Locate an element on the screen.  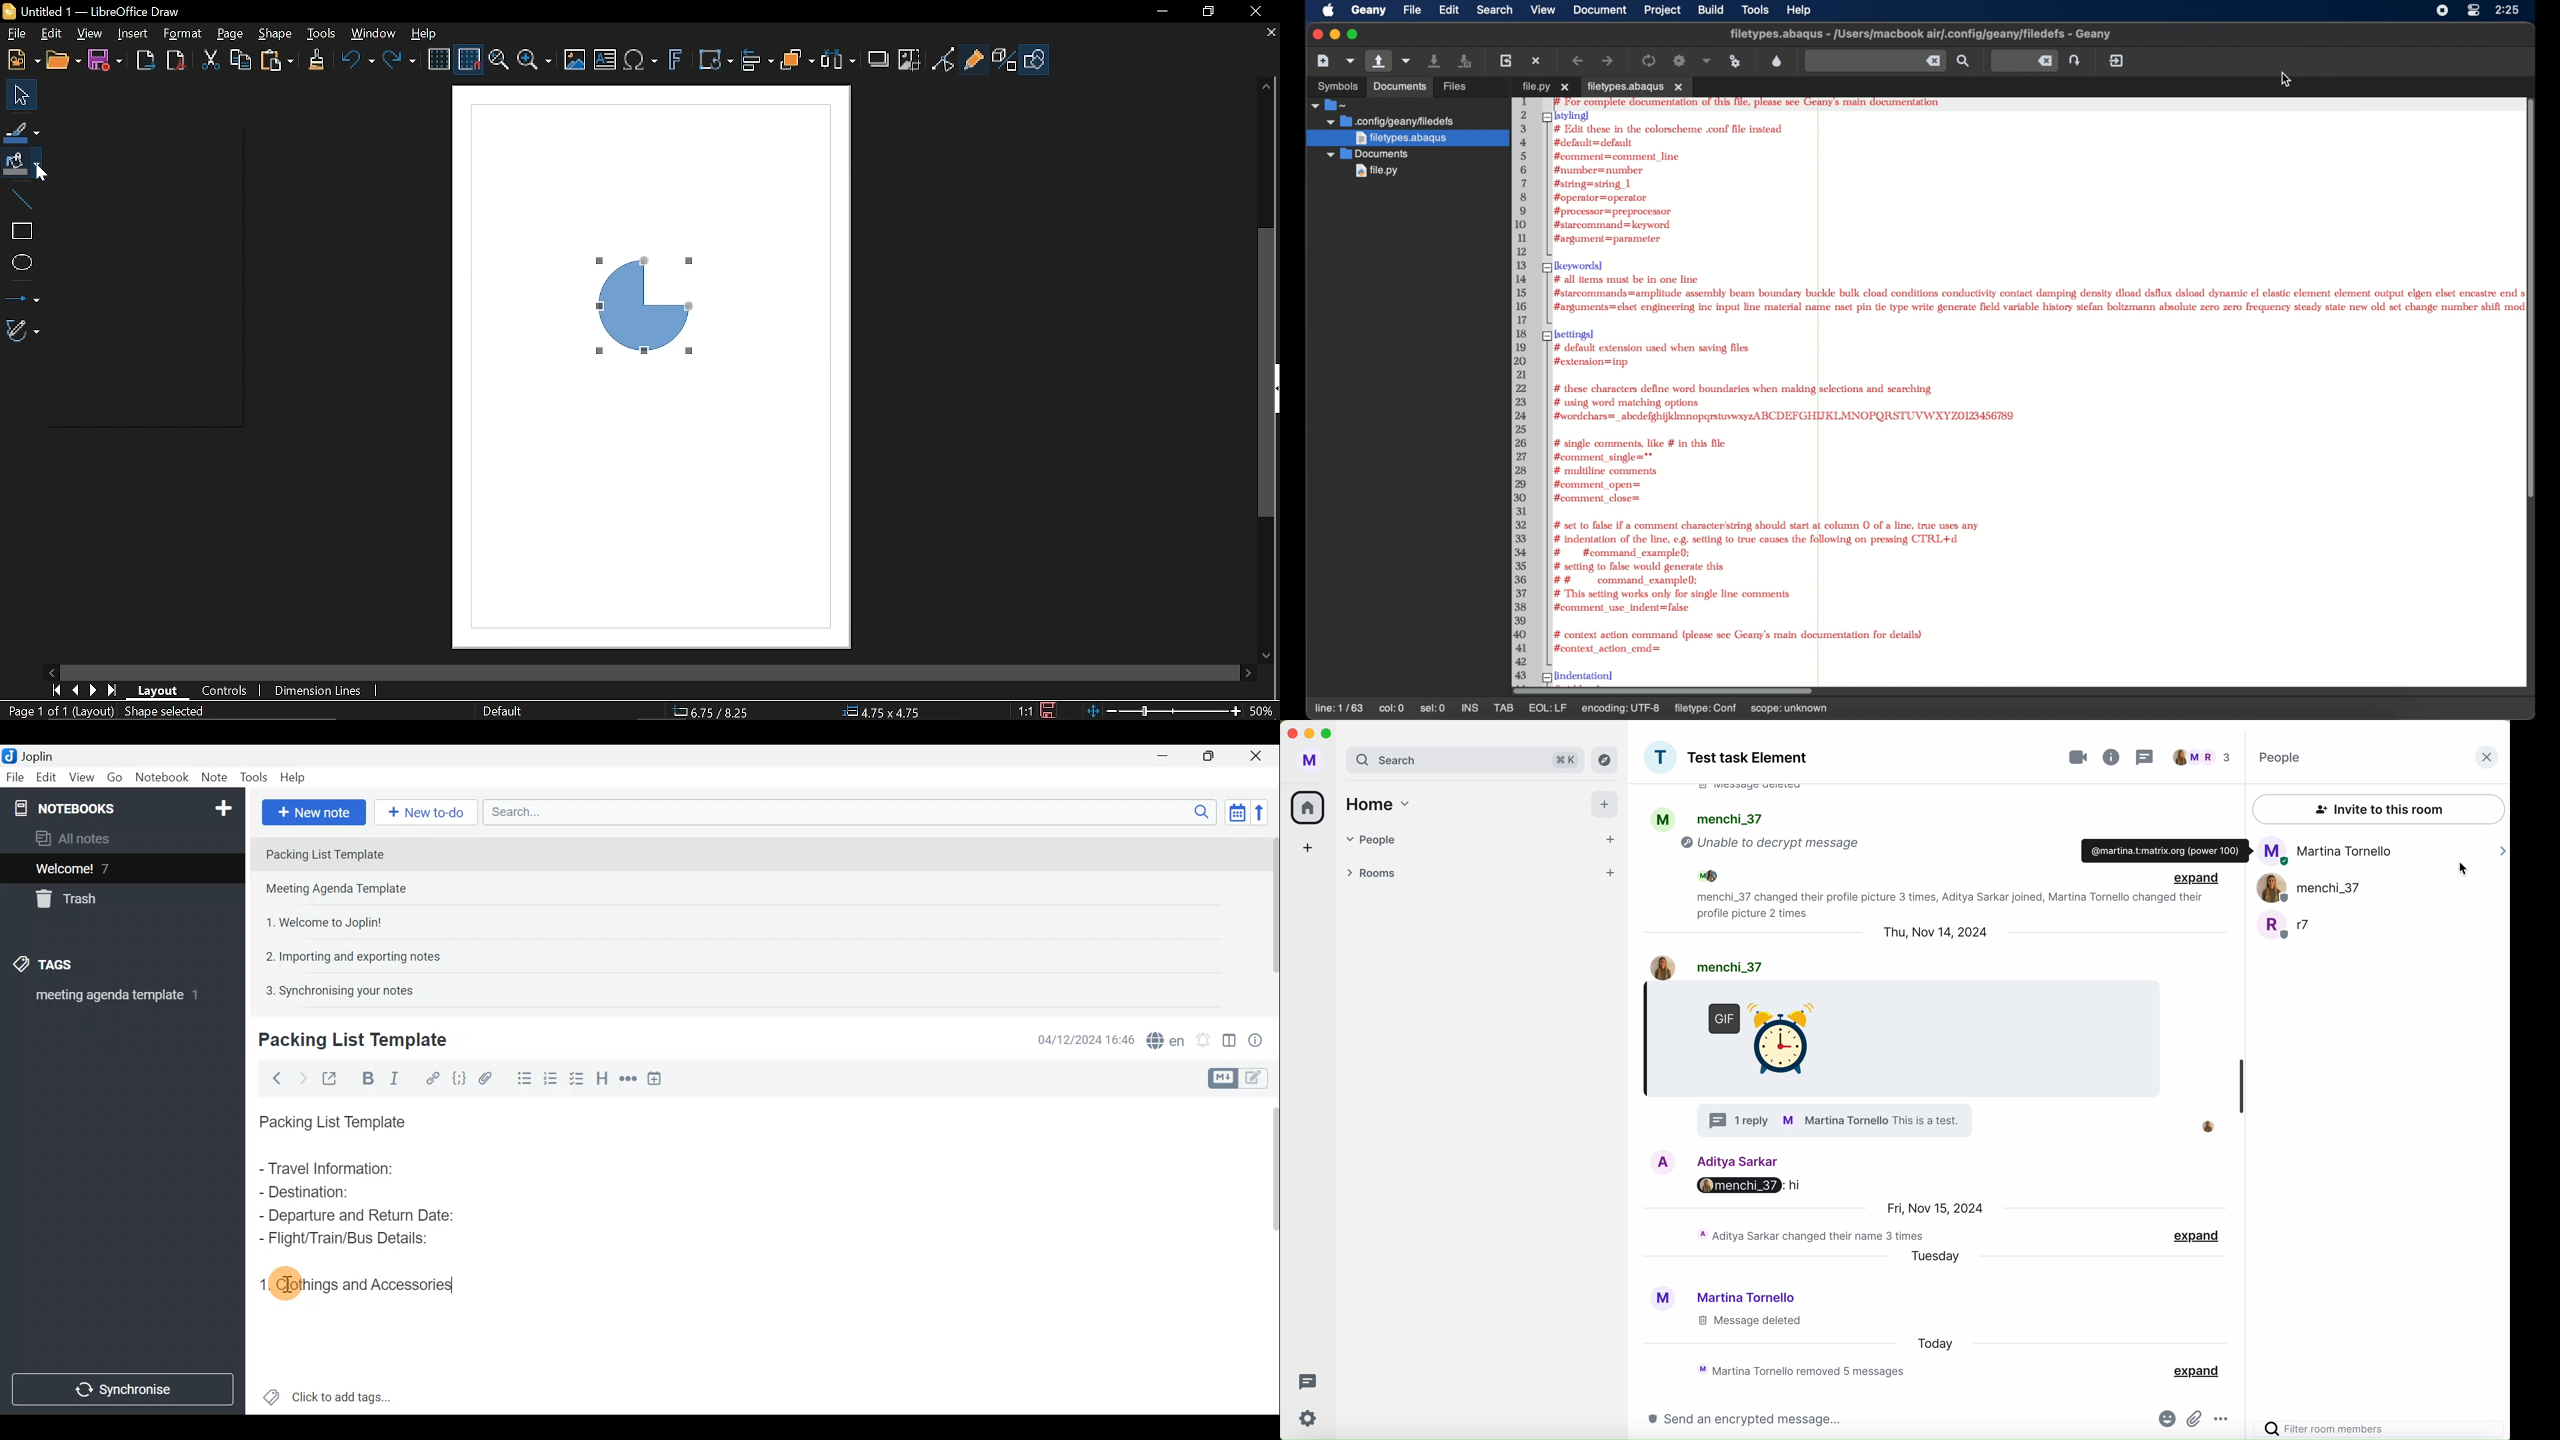
New note is located at coordinates (313, 811).